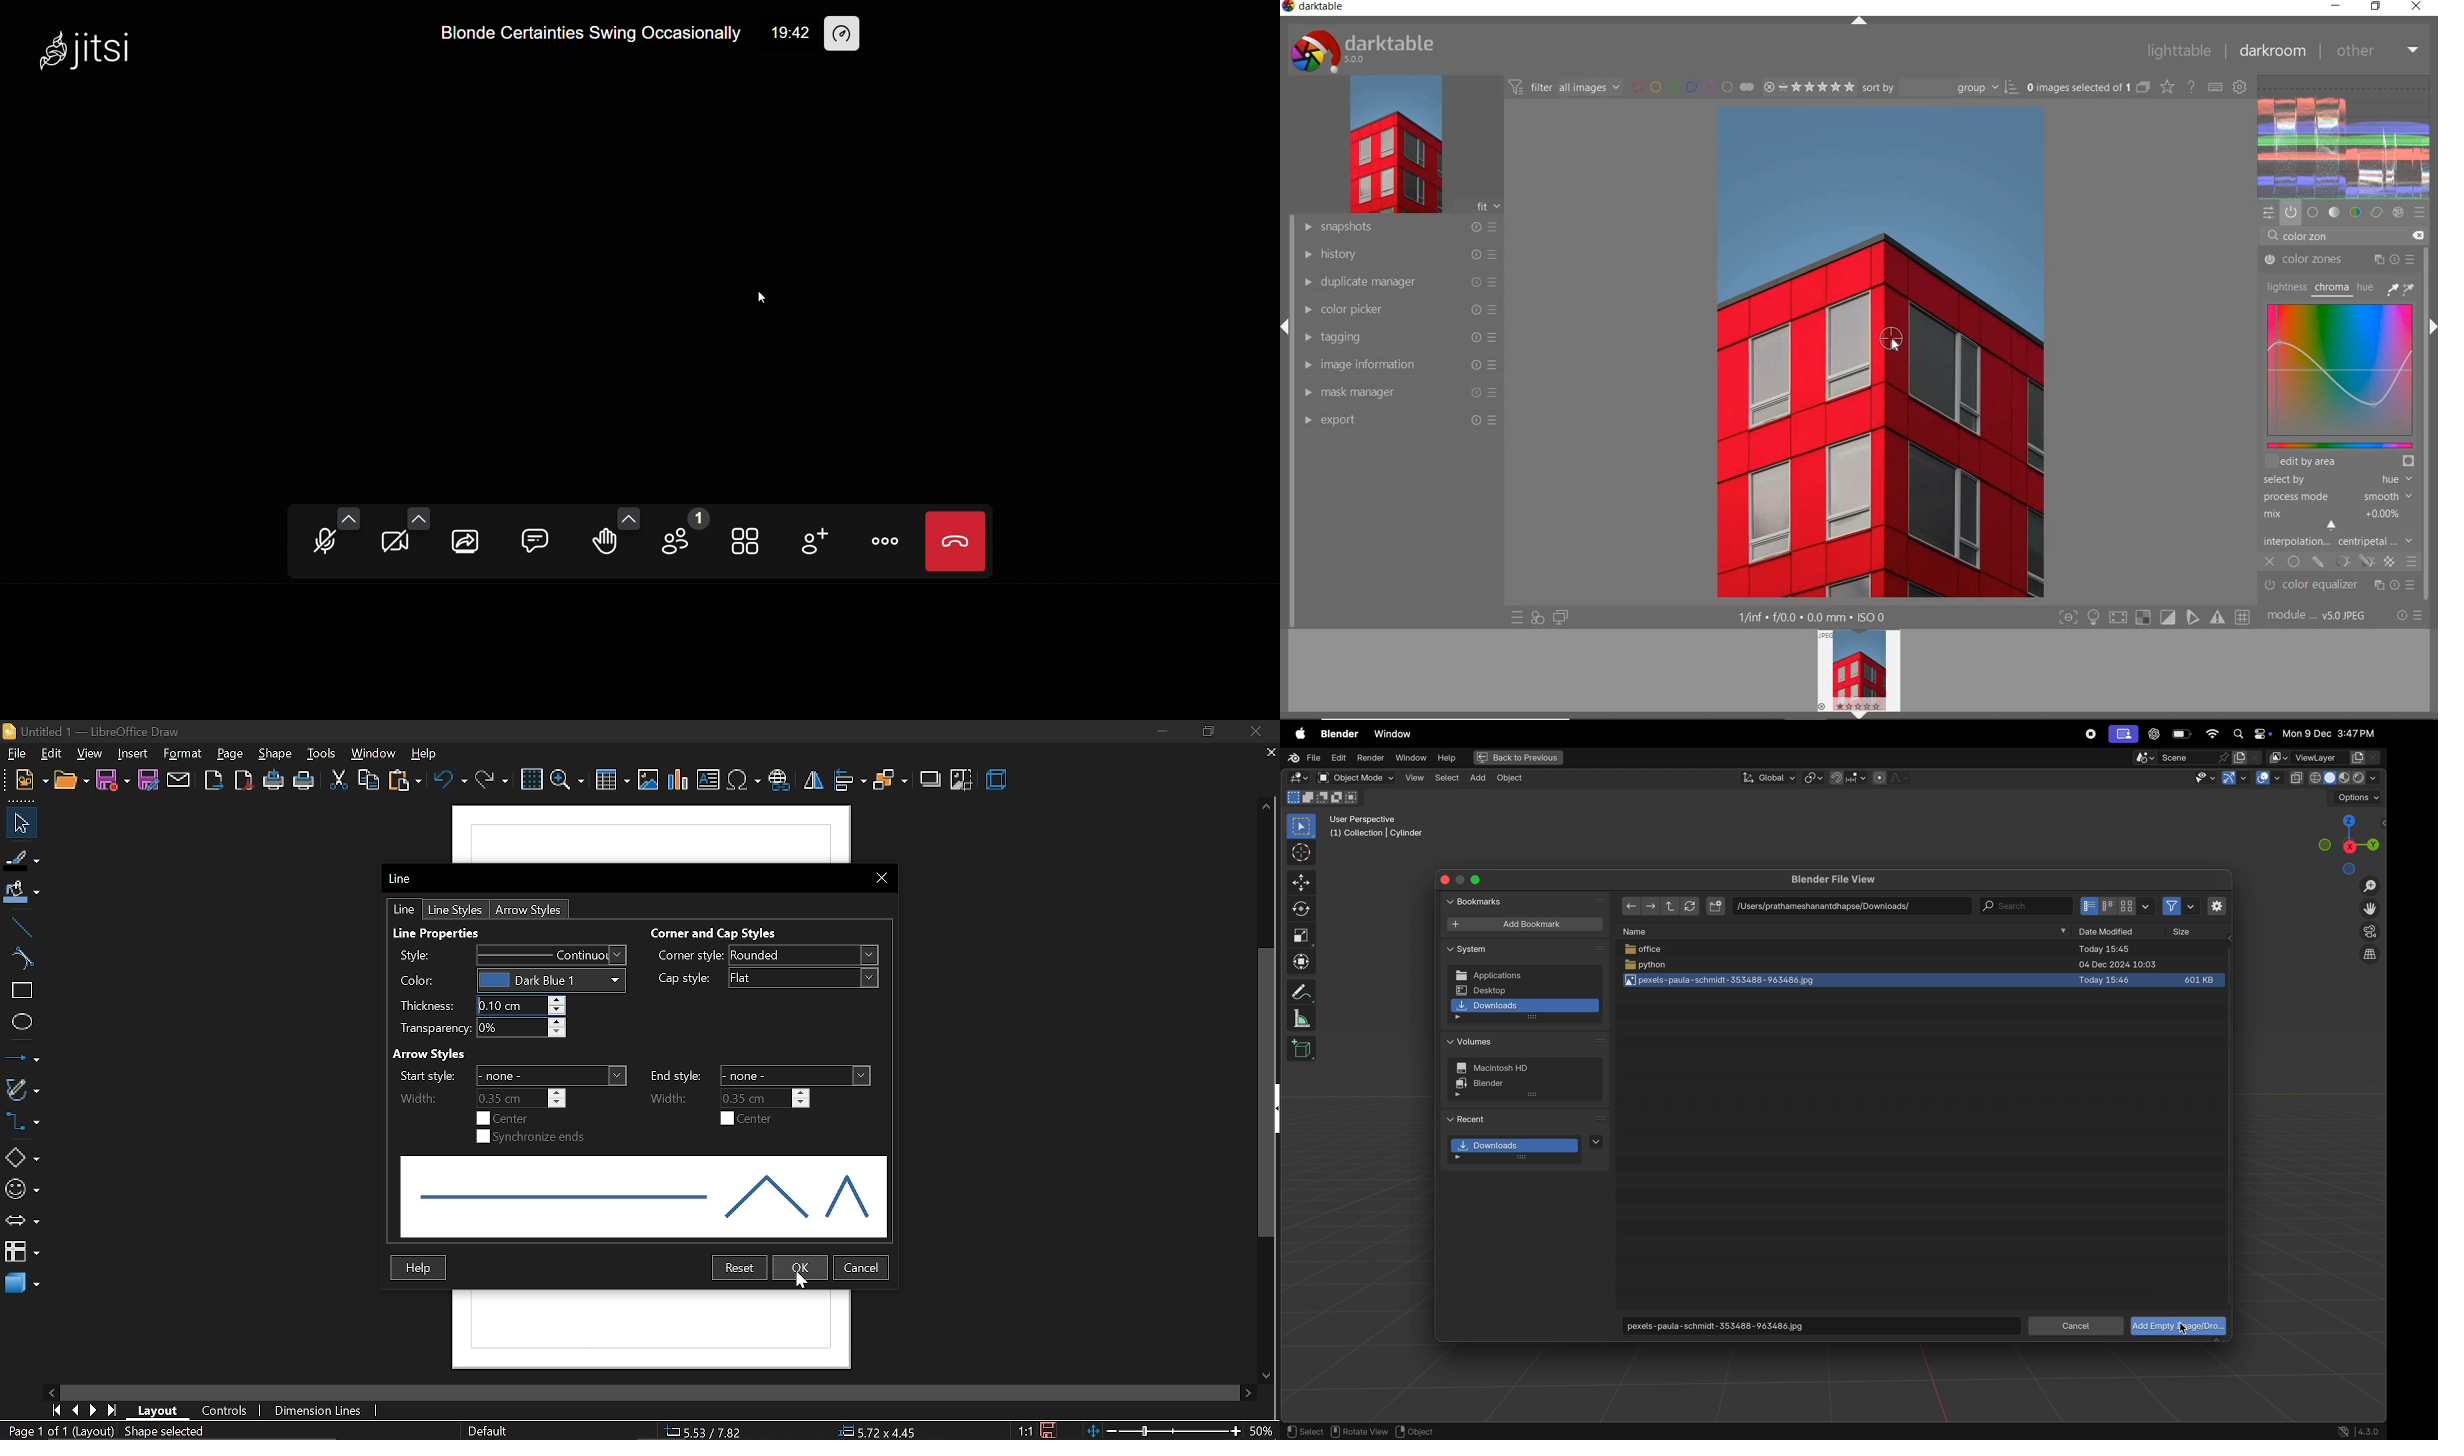  What do you see at coordinates (338, 782) in the screenshot?
I see `cut ` at bounding box center [338, 782].